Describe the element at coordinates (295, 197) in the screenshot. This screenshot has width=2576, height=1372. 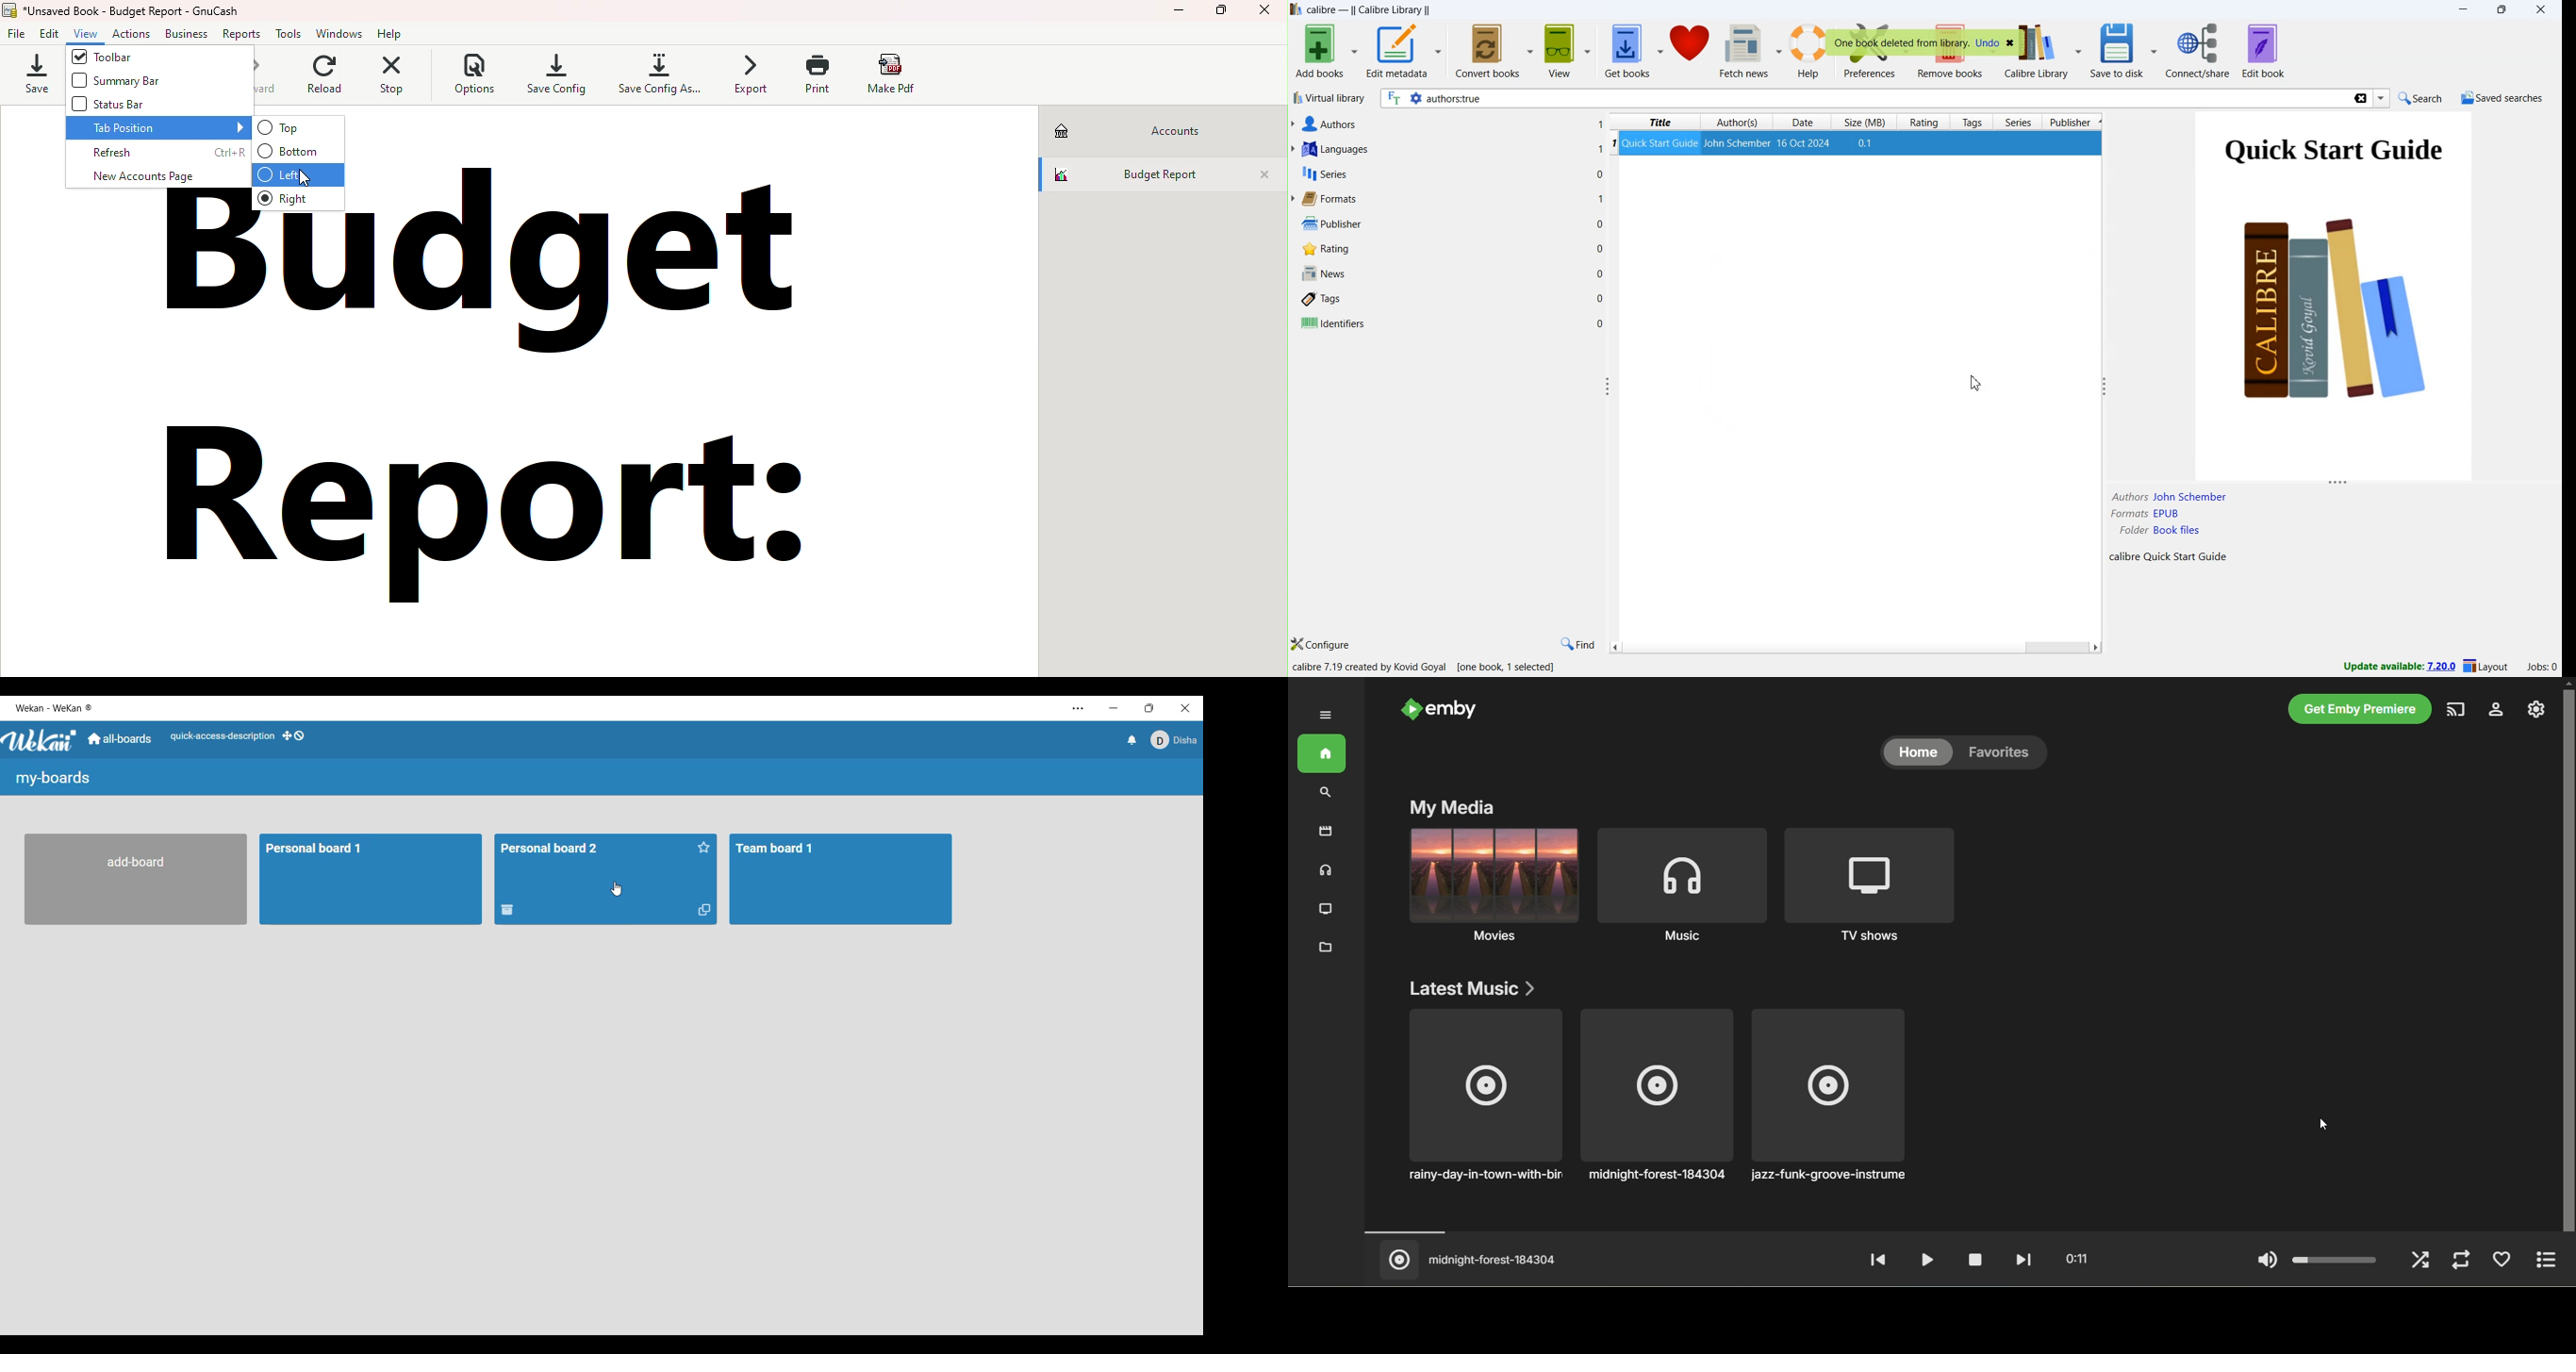
I see `Right` at that location.